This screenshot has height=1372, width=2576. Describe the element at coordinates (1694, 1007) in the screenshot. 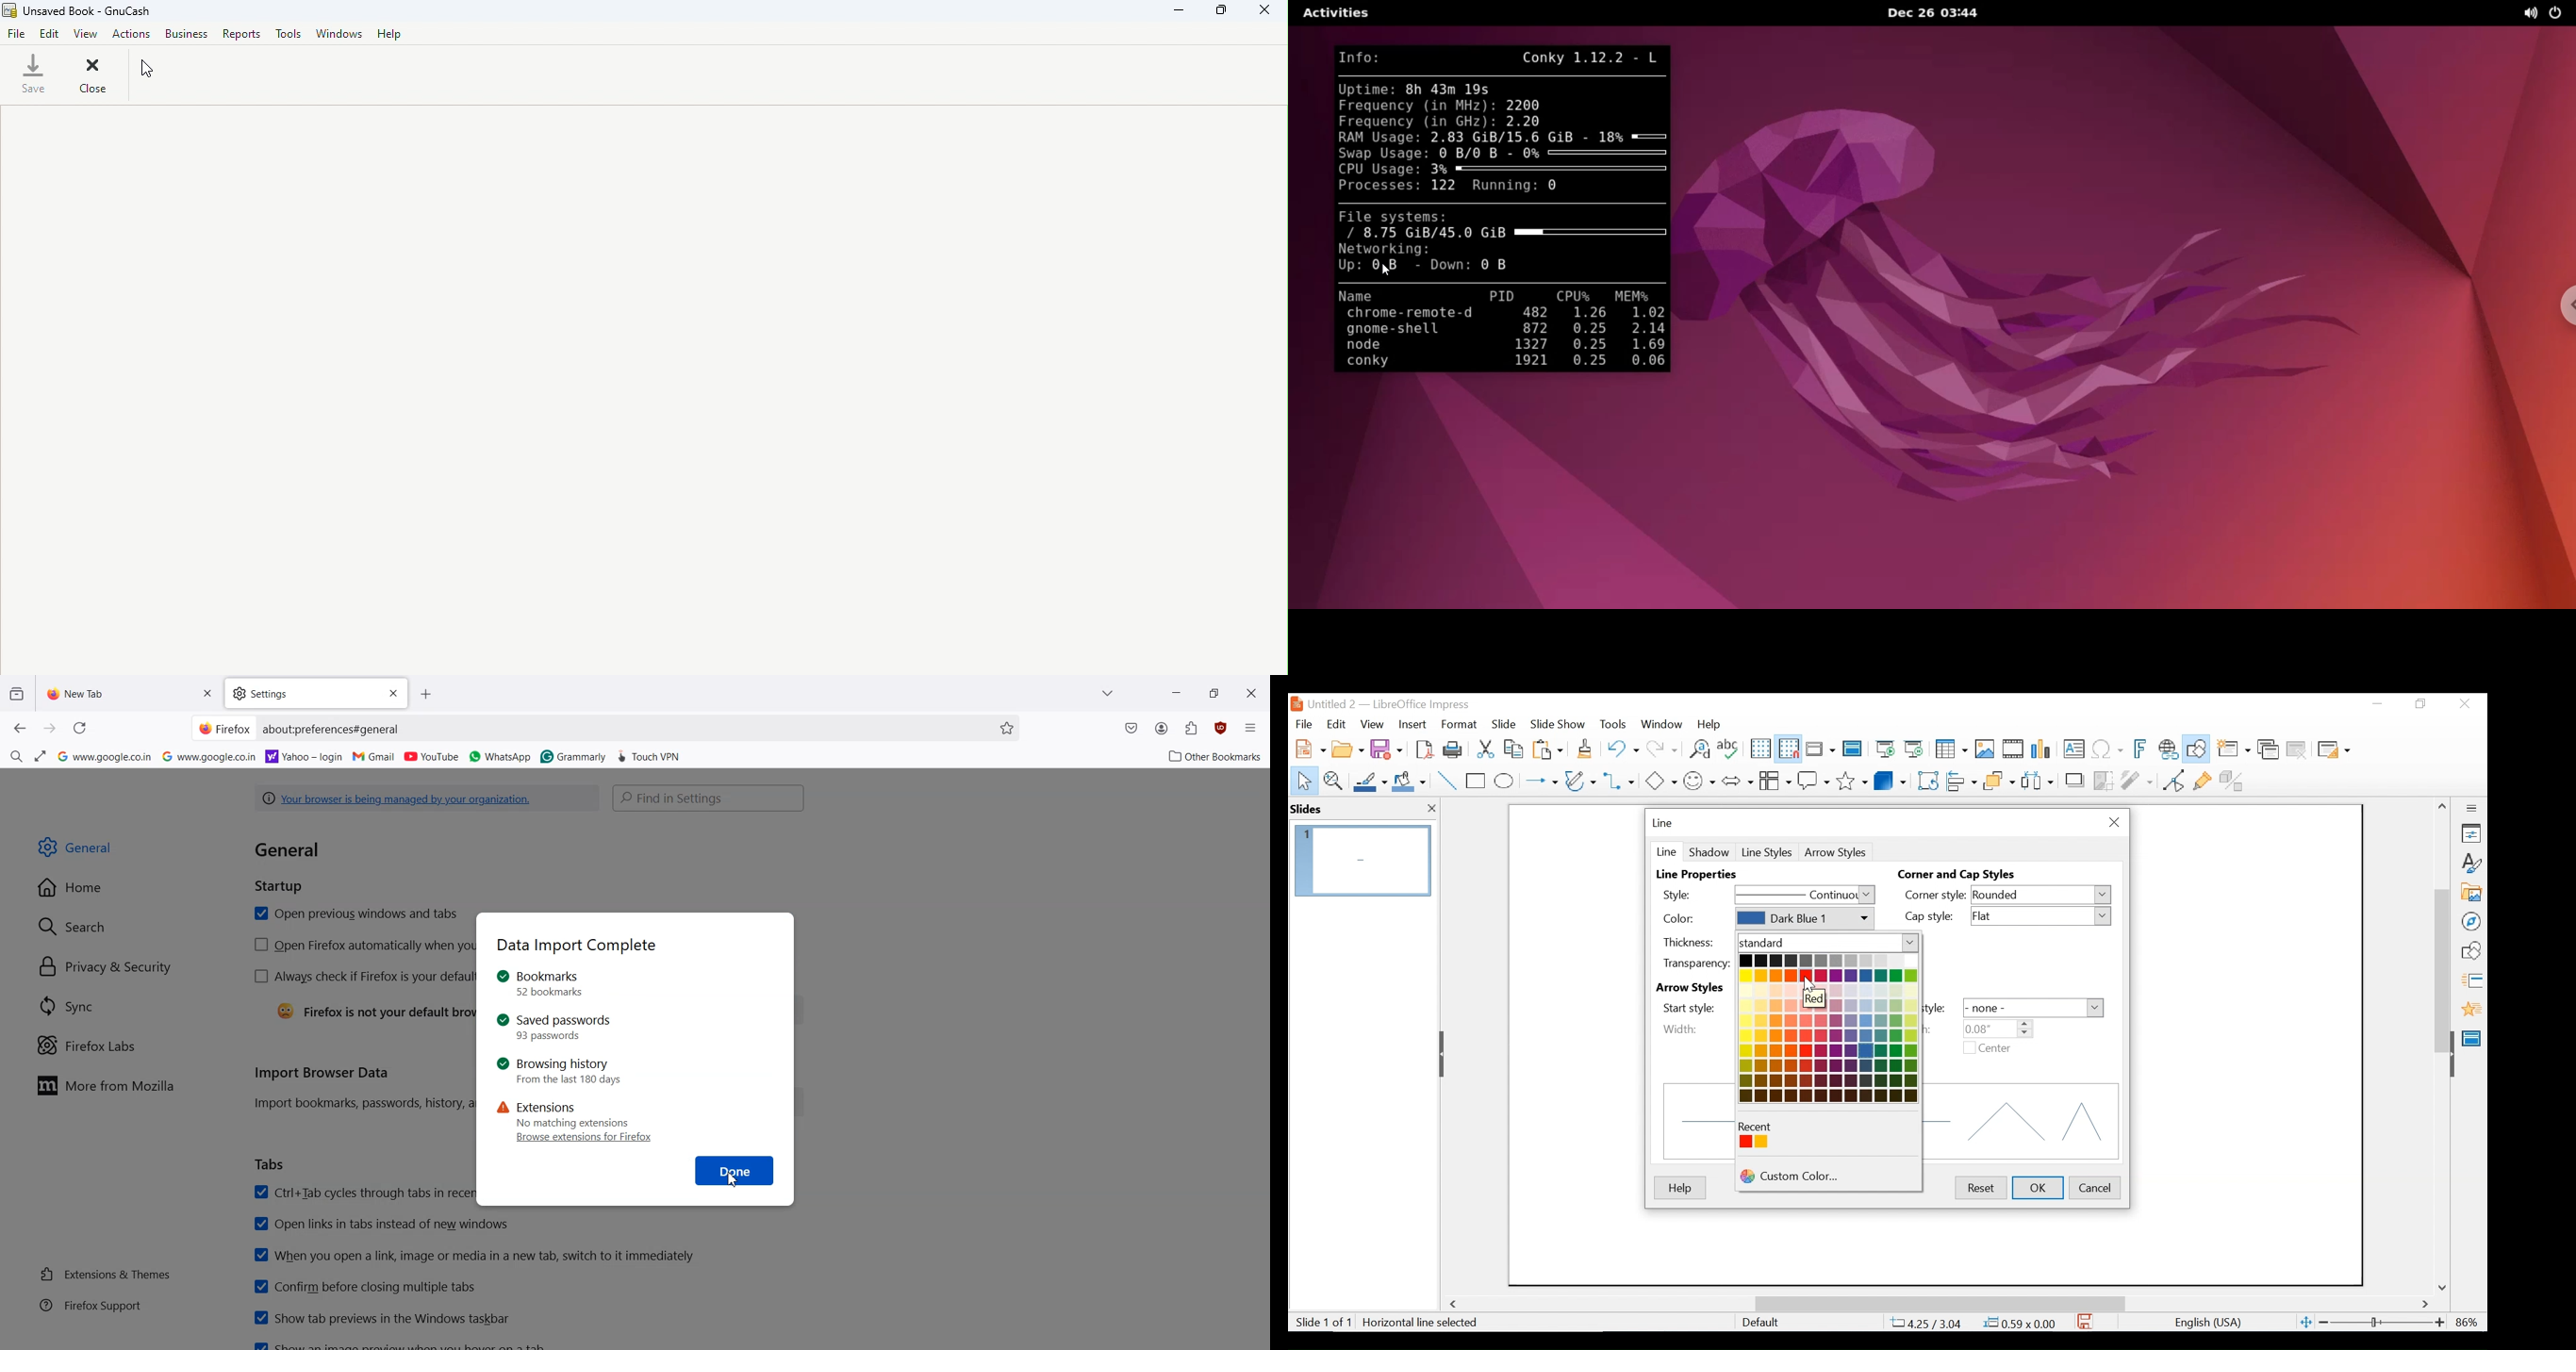

I see `Start Style` at that location.